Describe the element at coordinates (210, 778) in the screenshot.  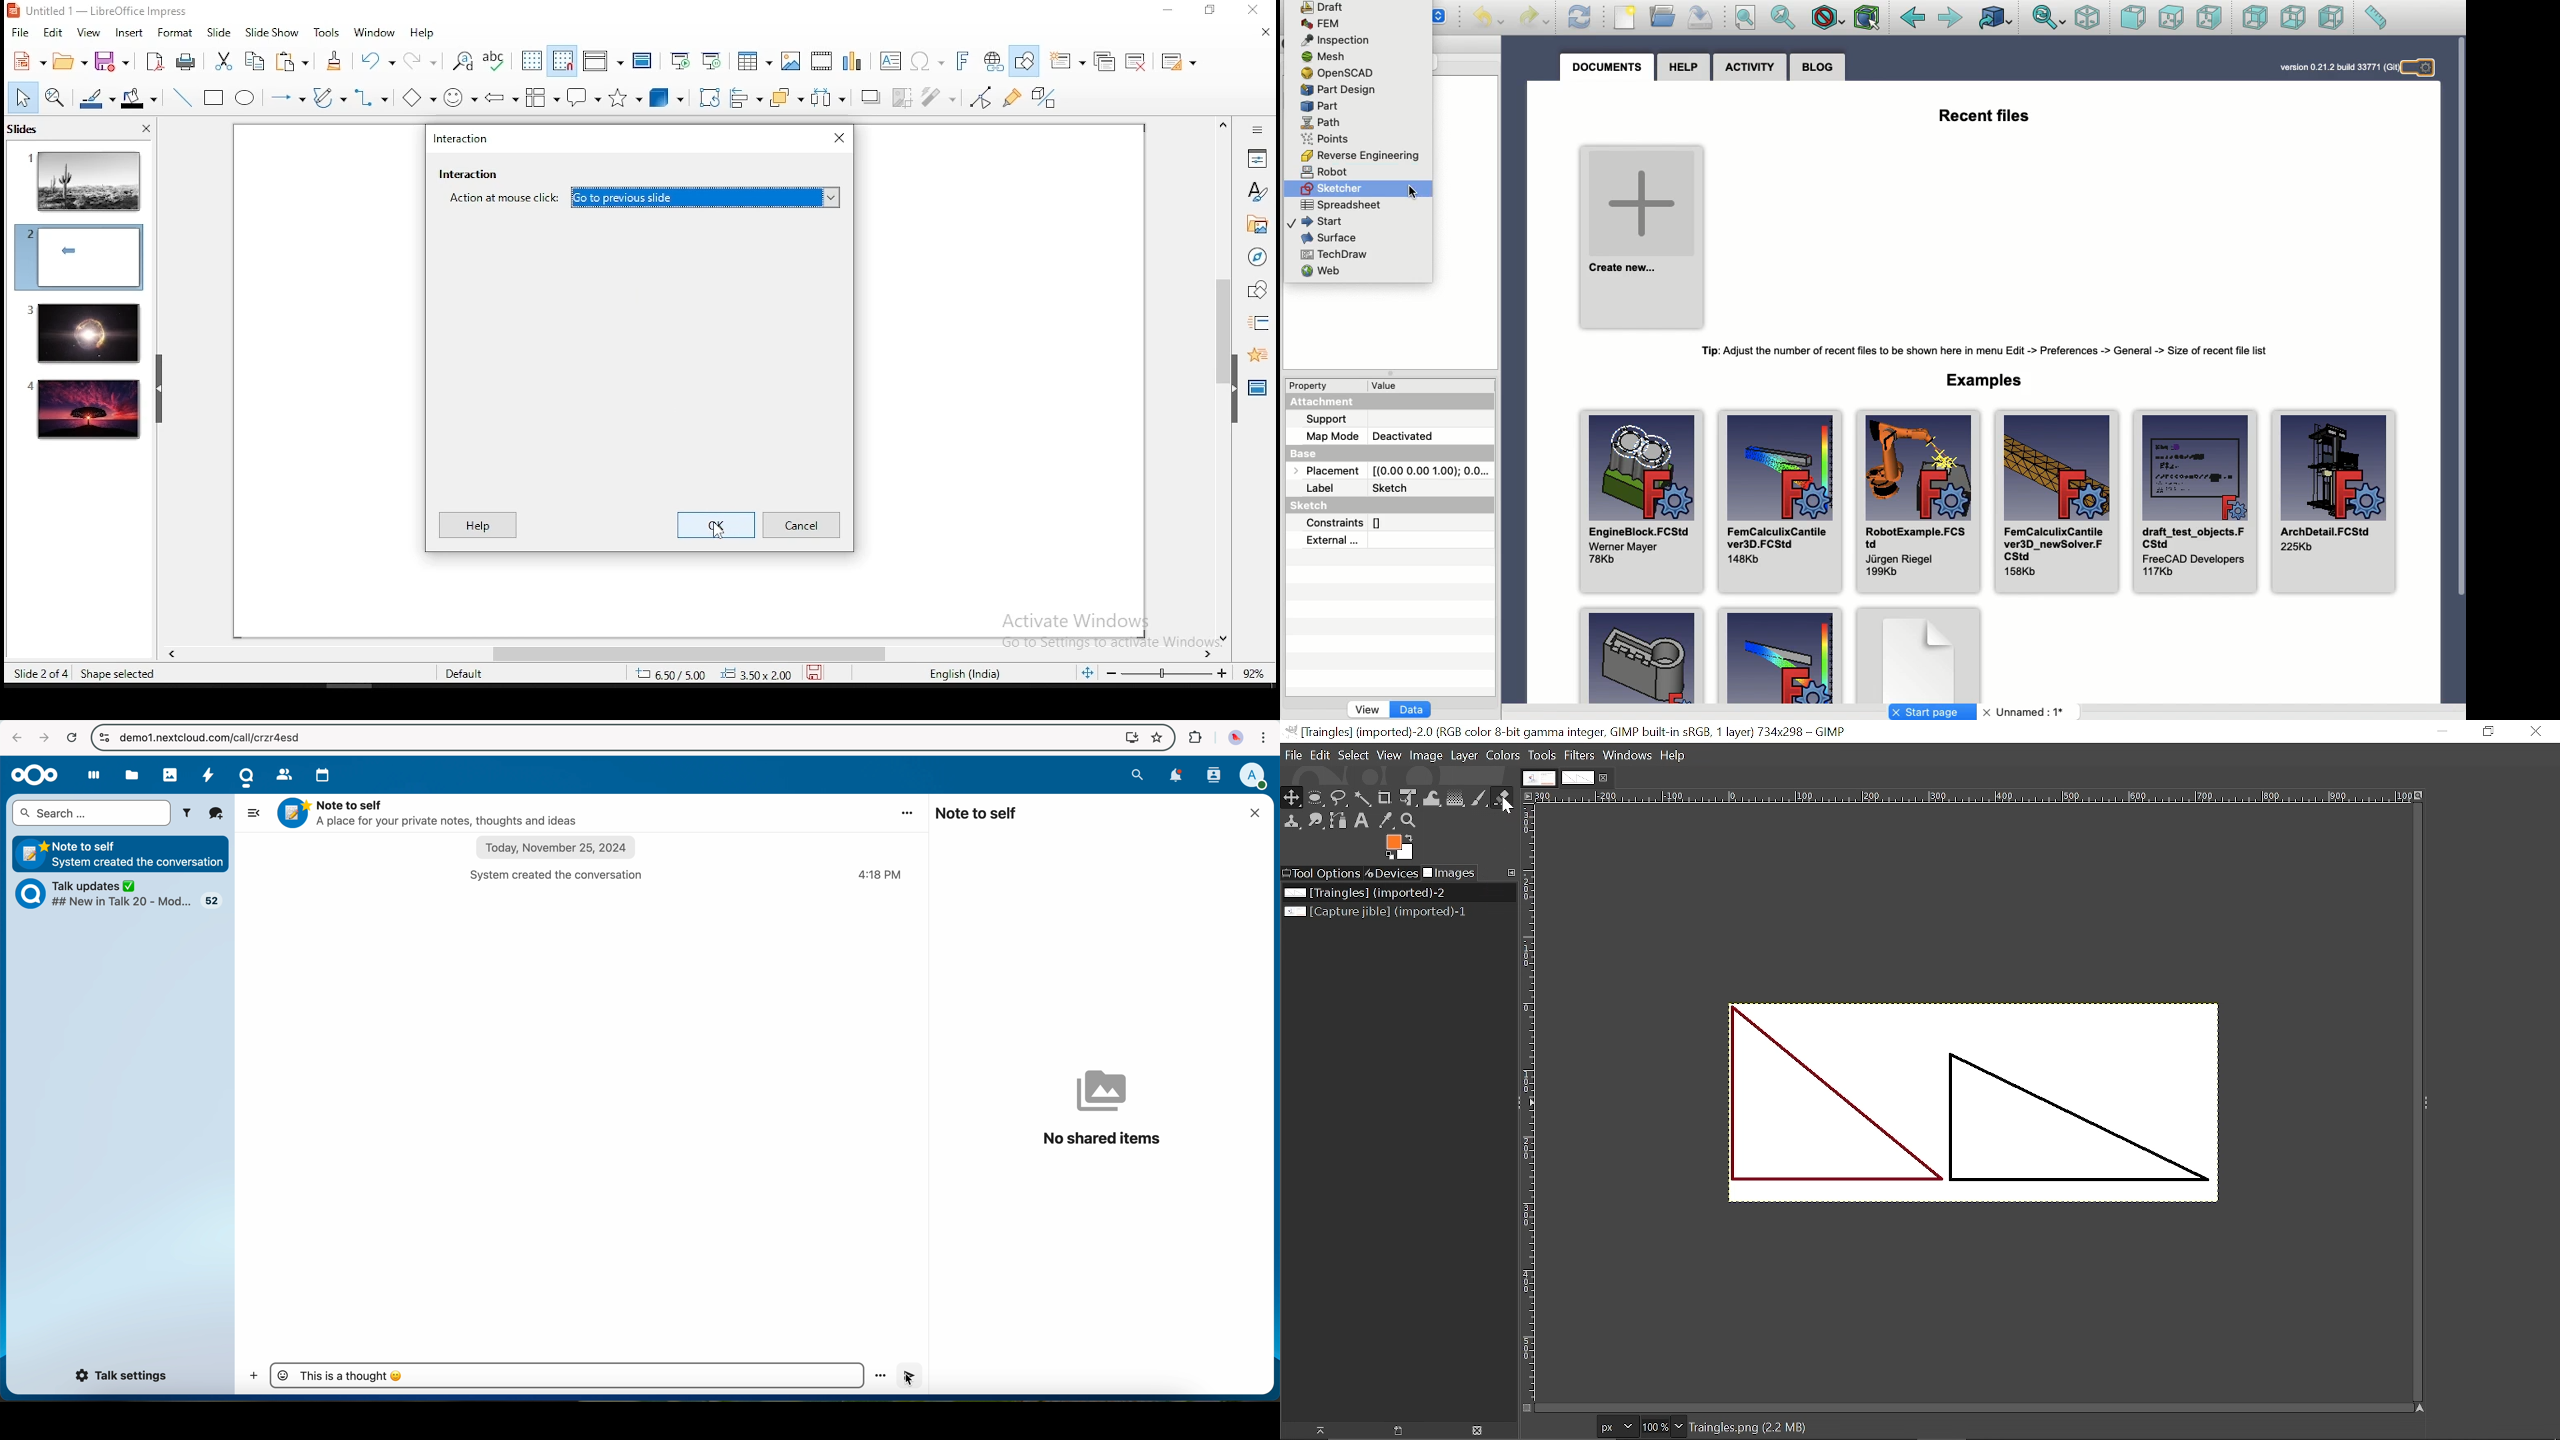
I see `activity` at that location.